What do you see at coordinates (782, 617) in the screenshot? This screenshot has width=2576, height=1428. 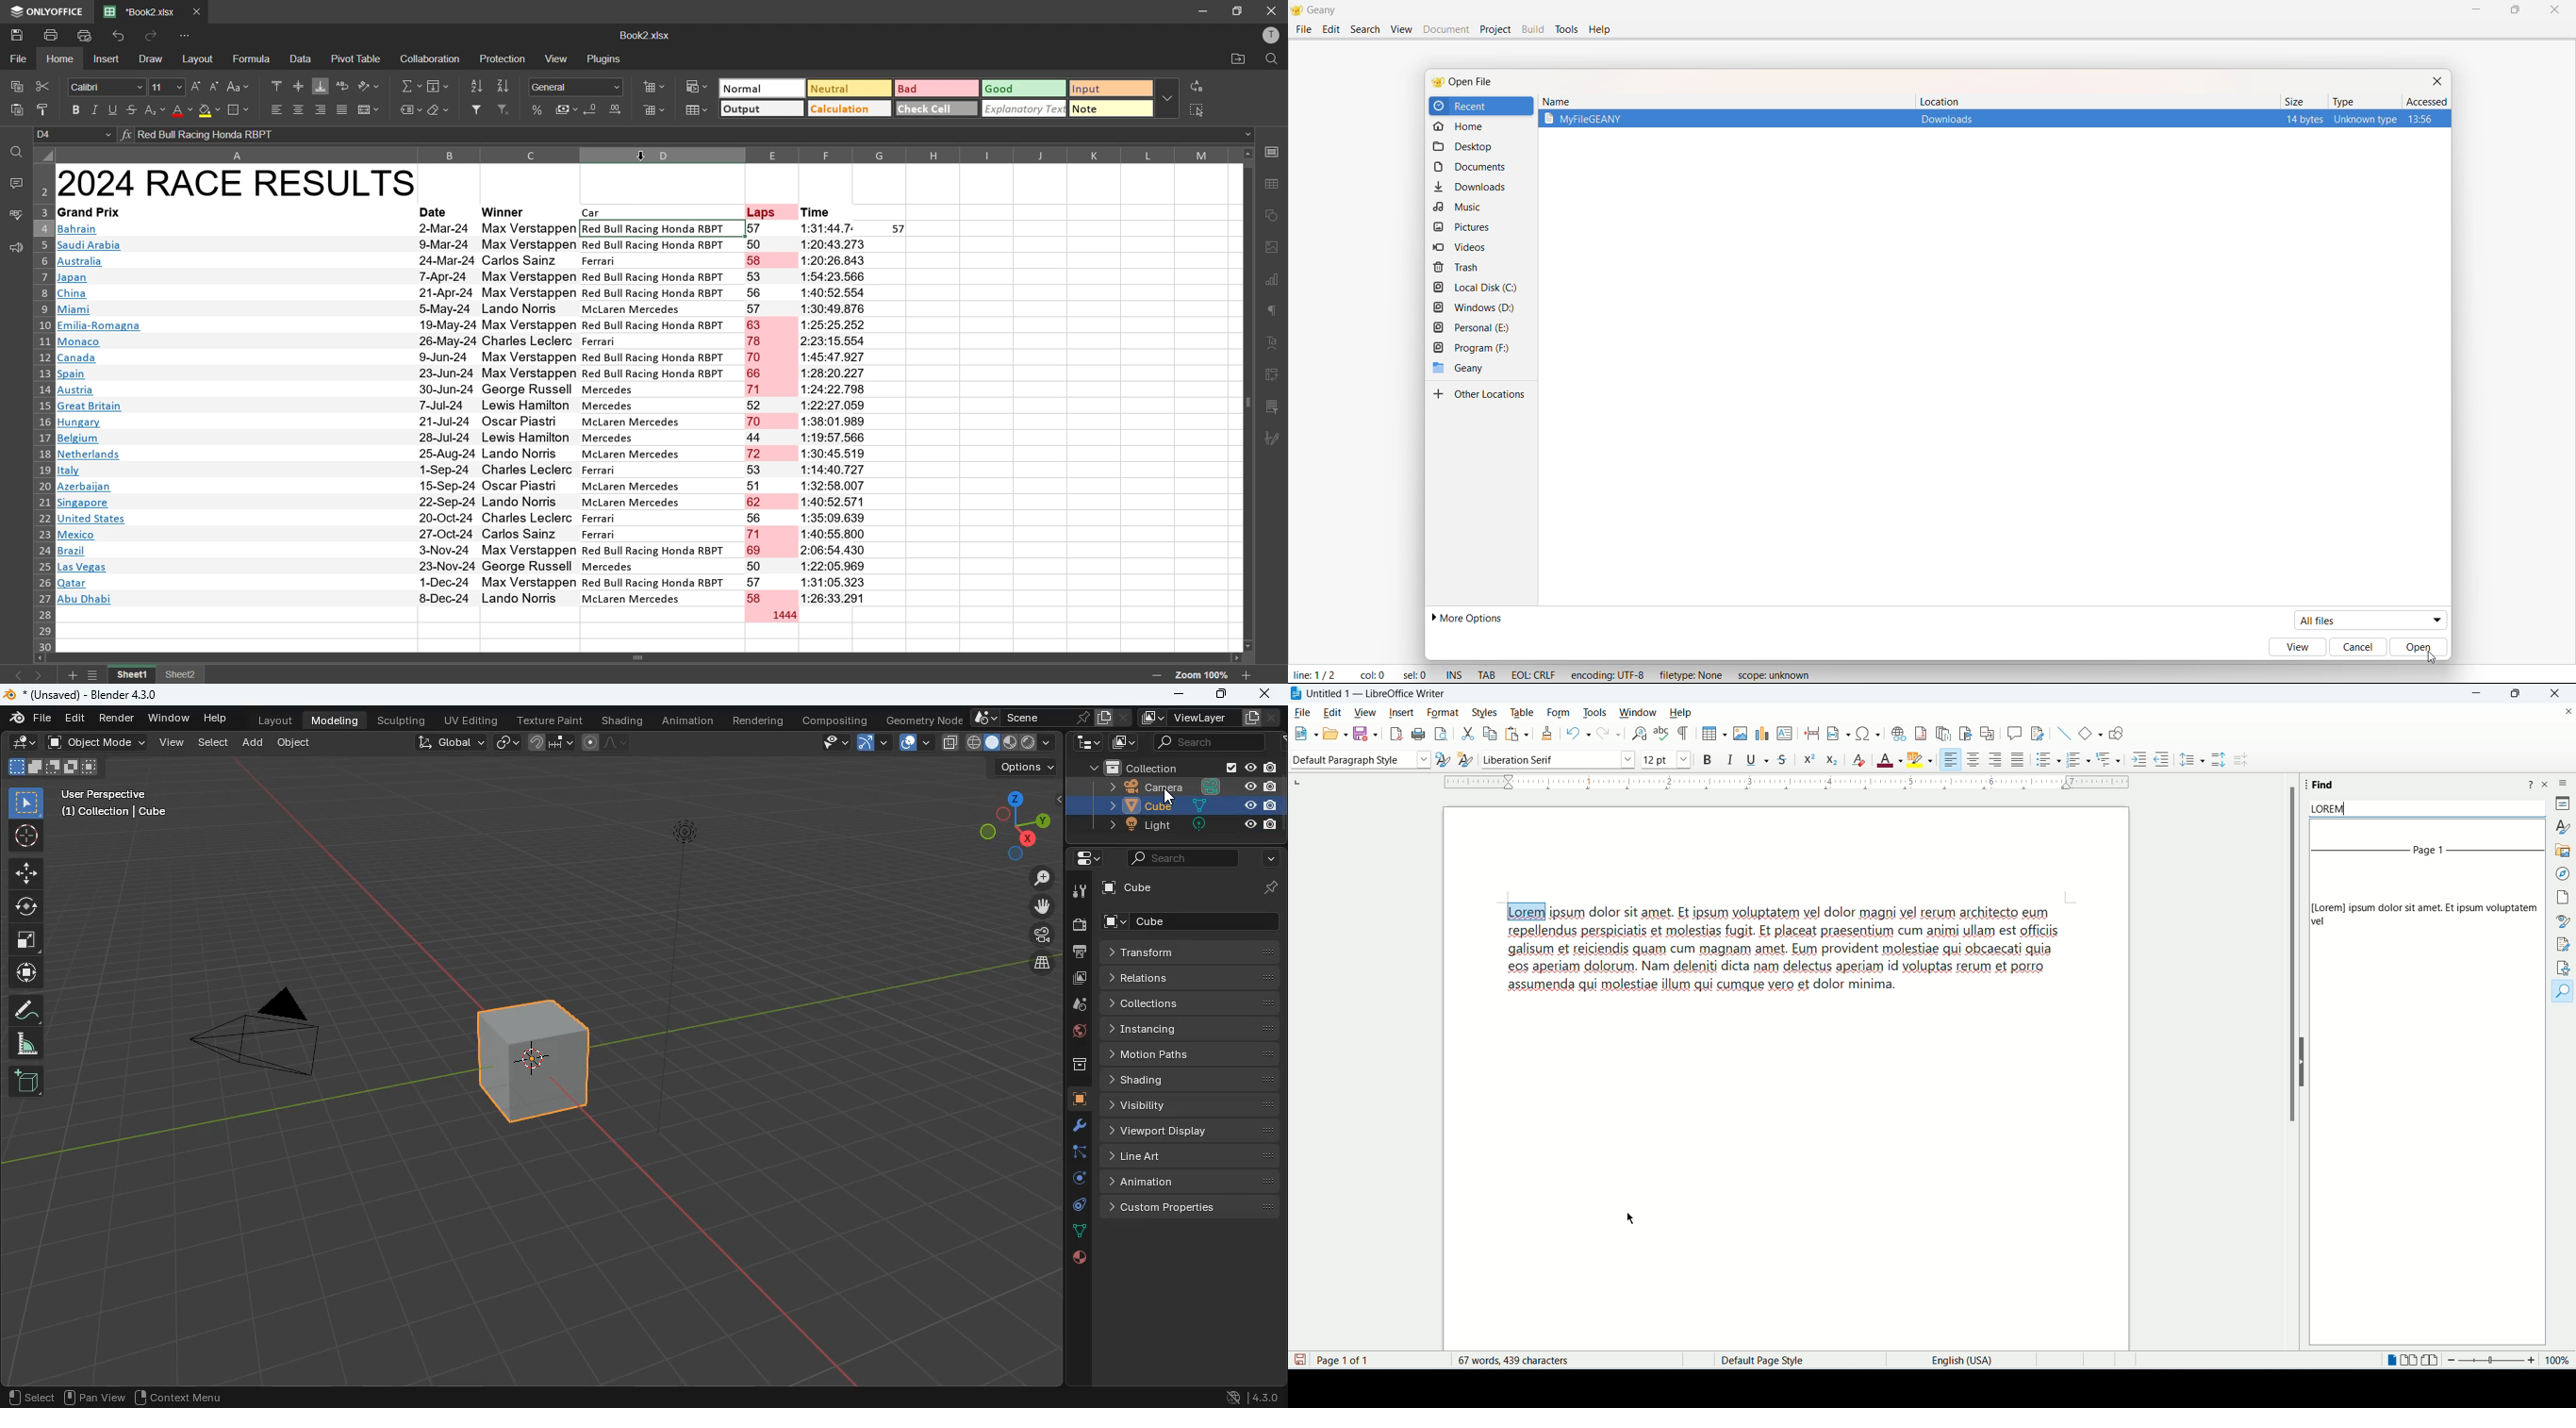 I see `total laps` at bounding box center [782, 617].